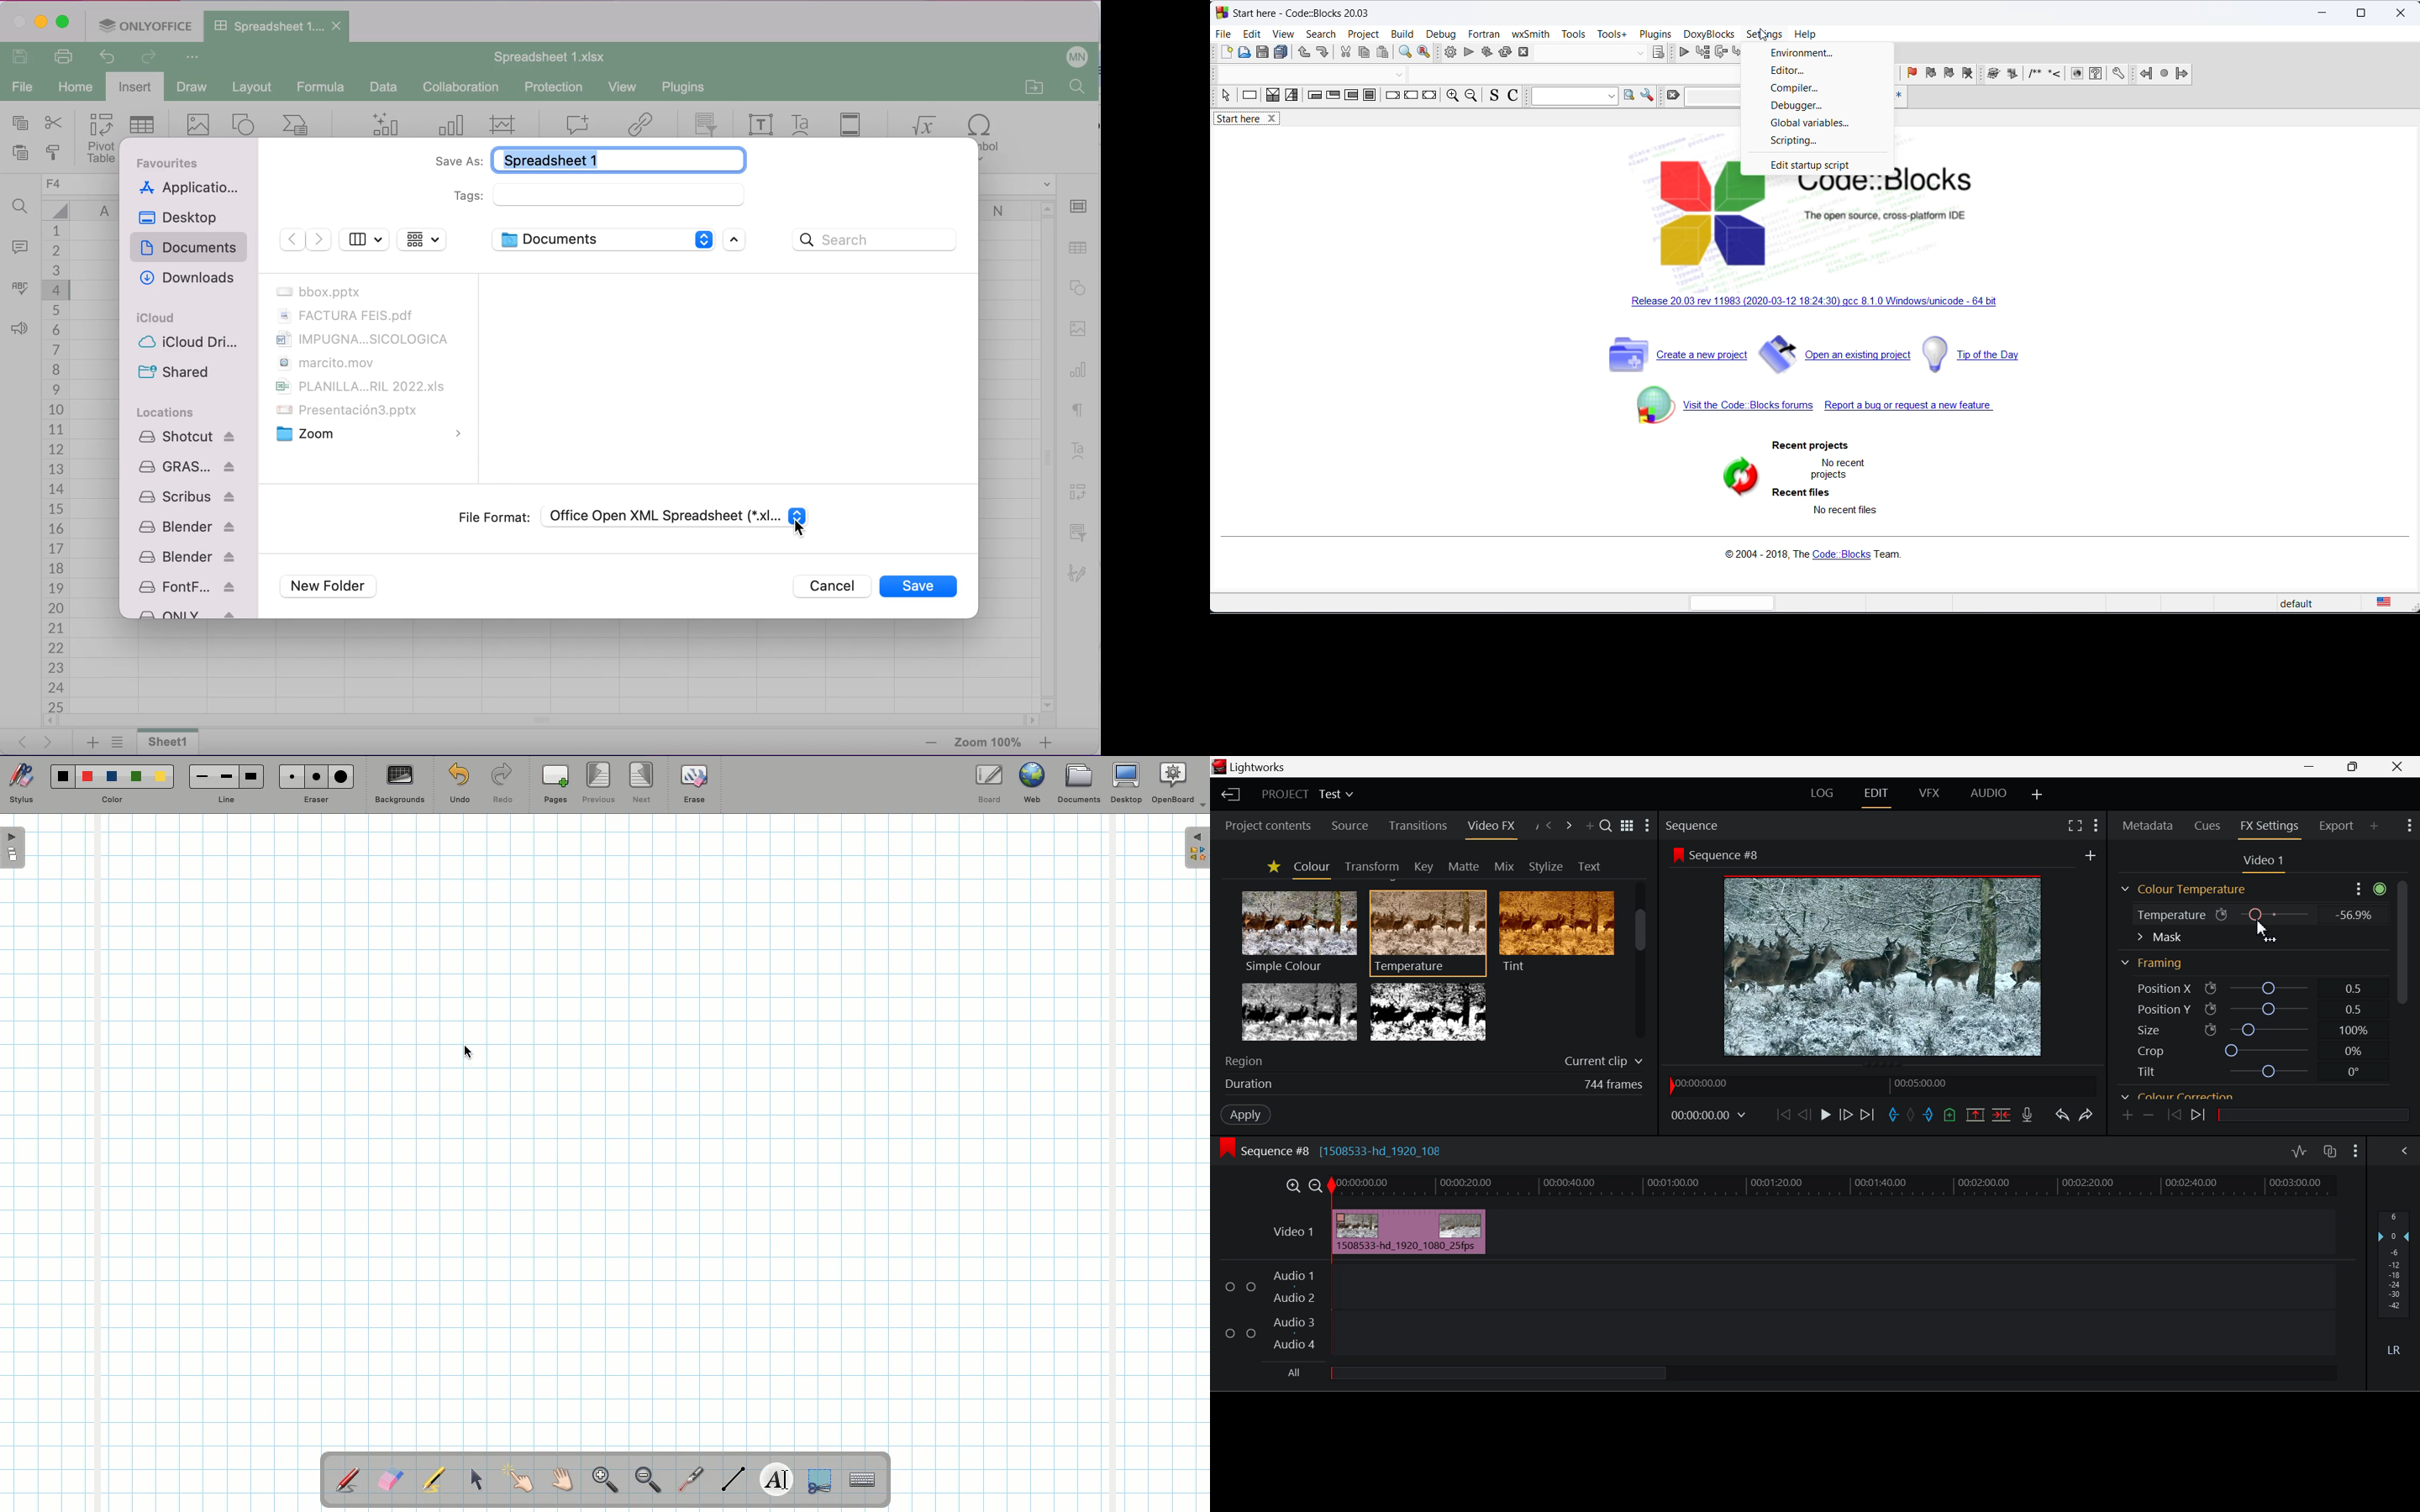  I want to click on icon, so click(2210, 1030).